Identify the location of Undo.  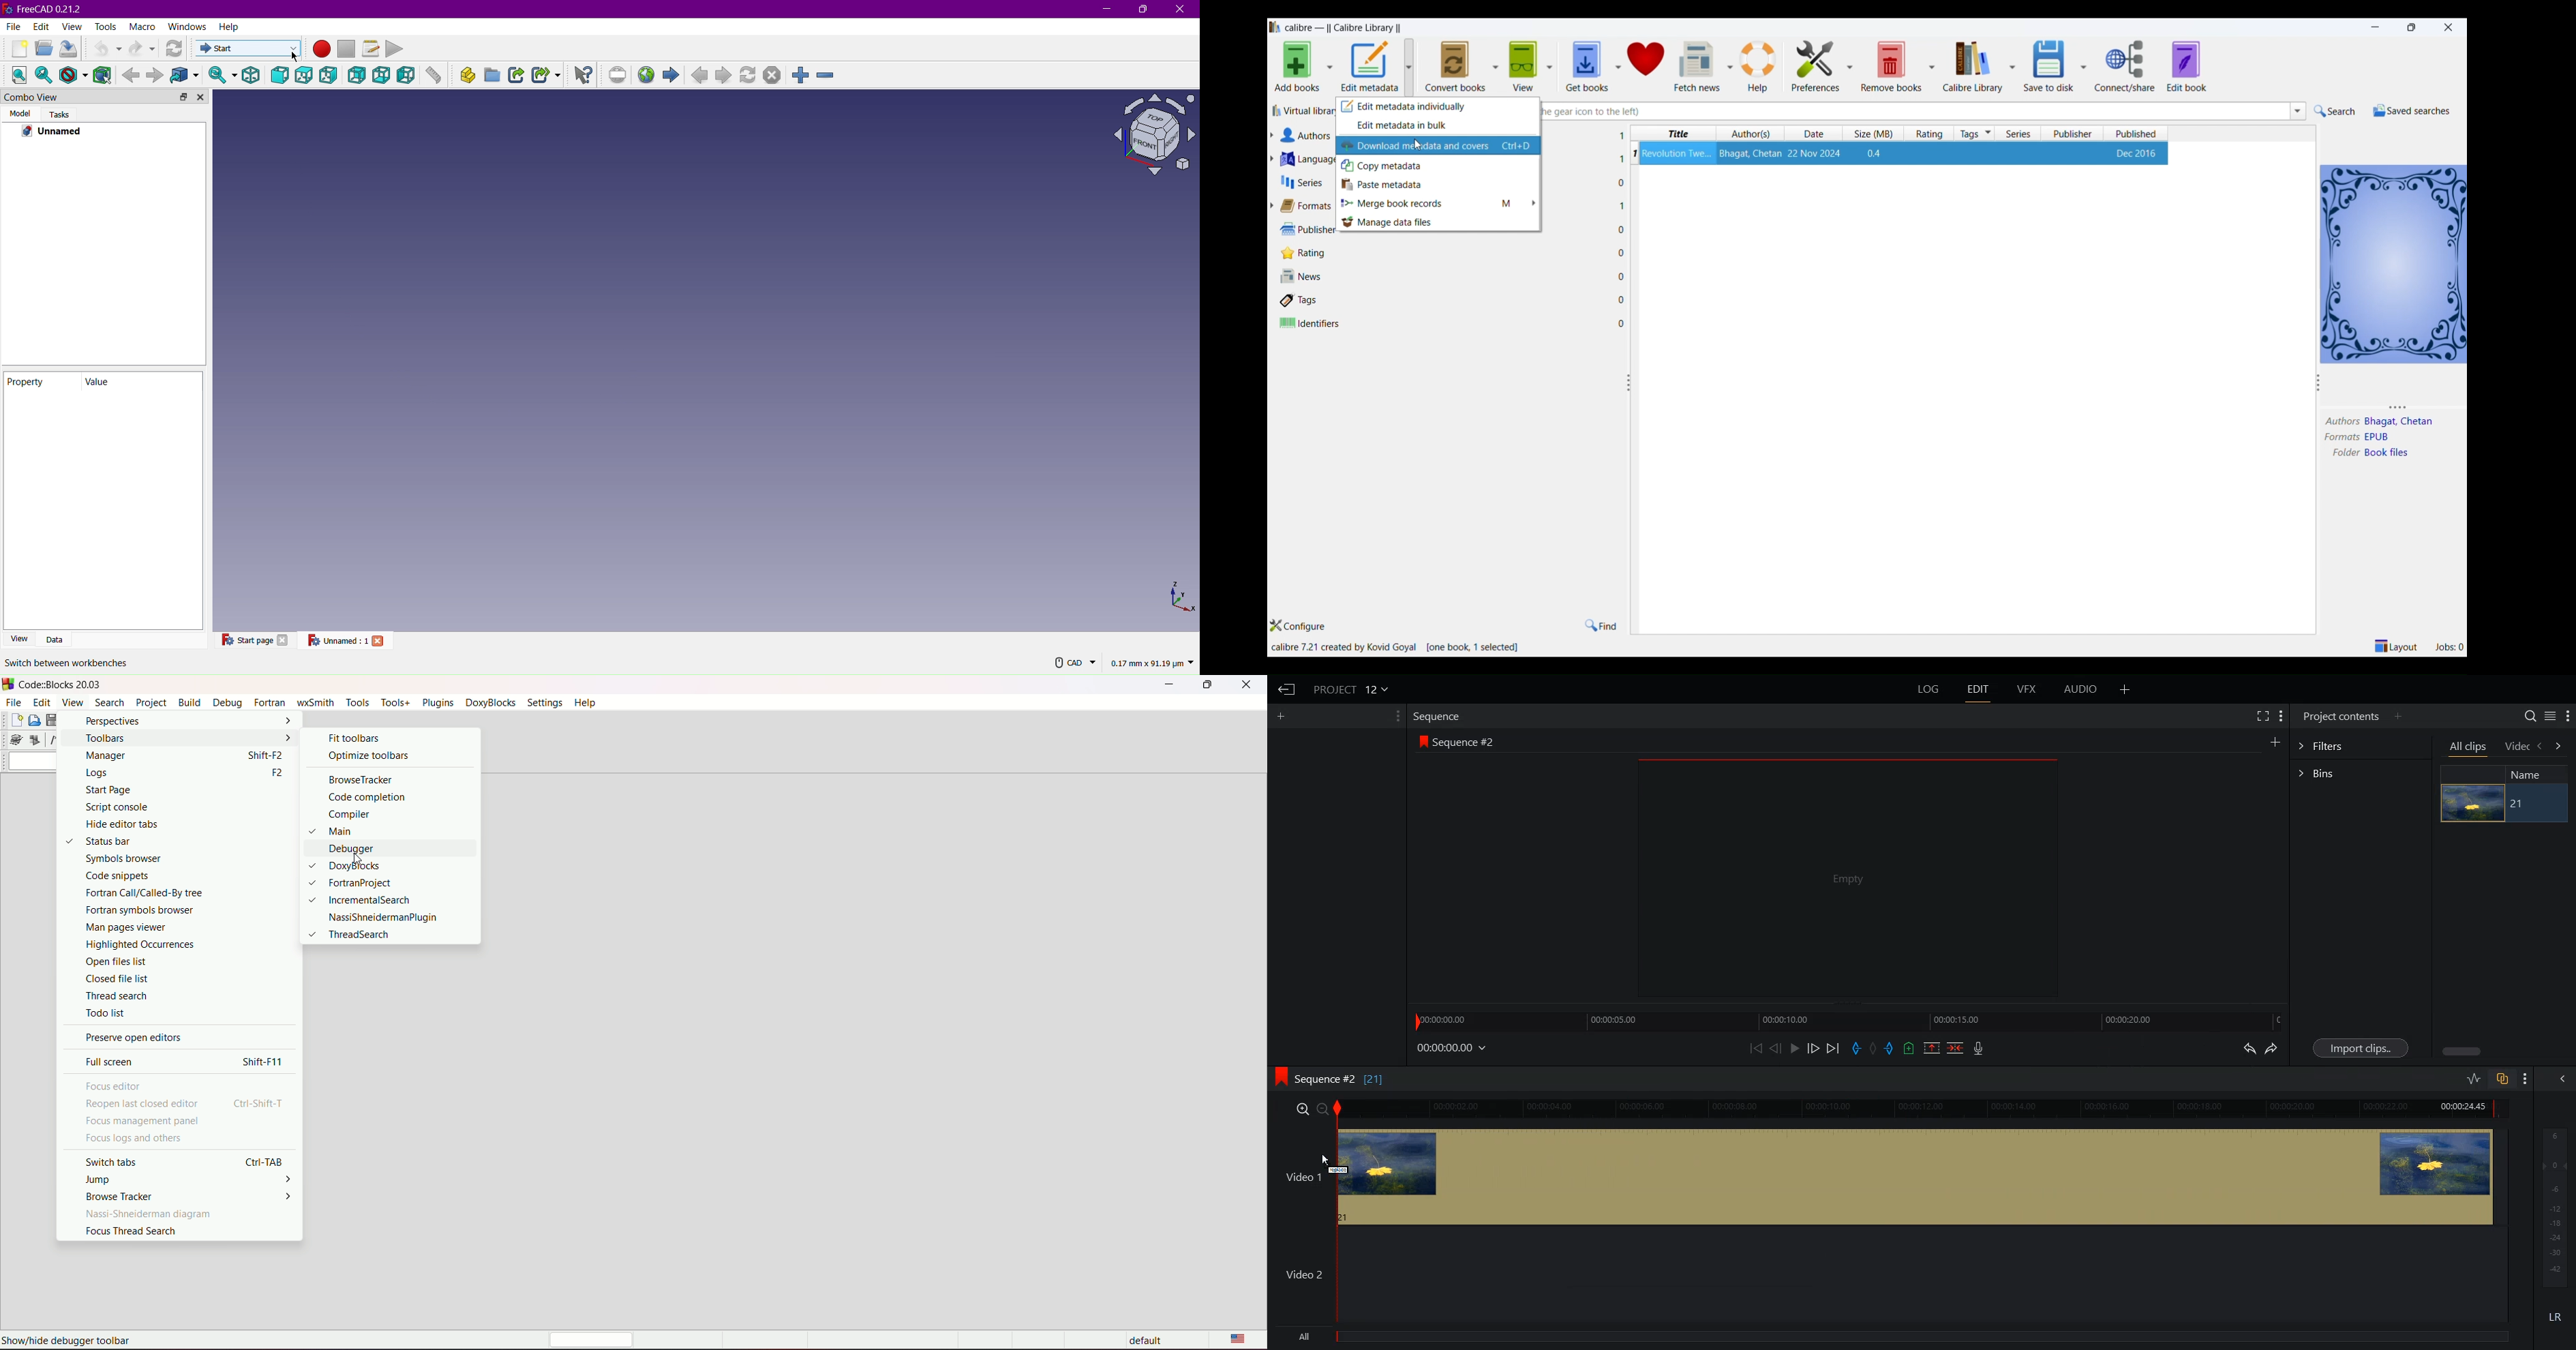
(102, 49).